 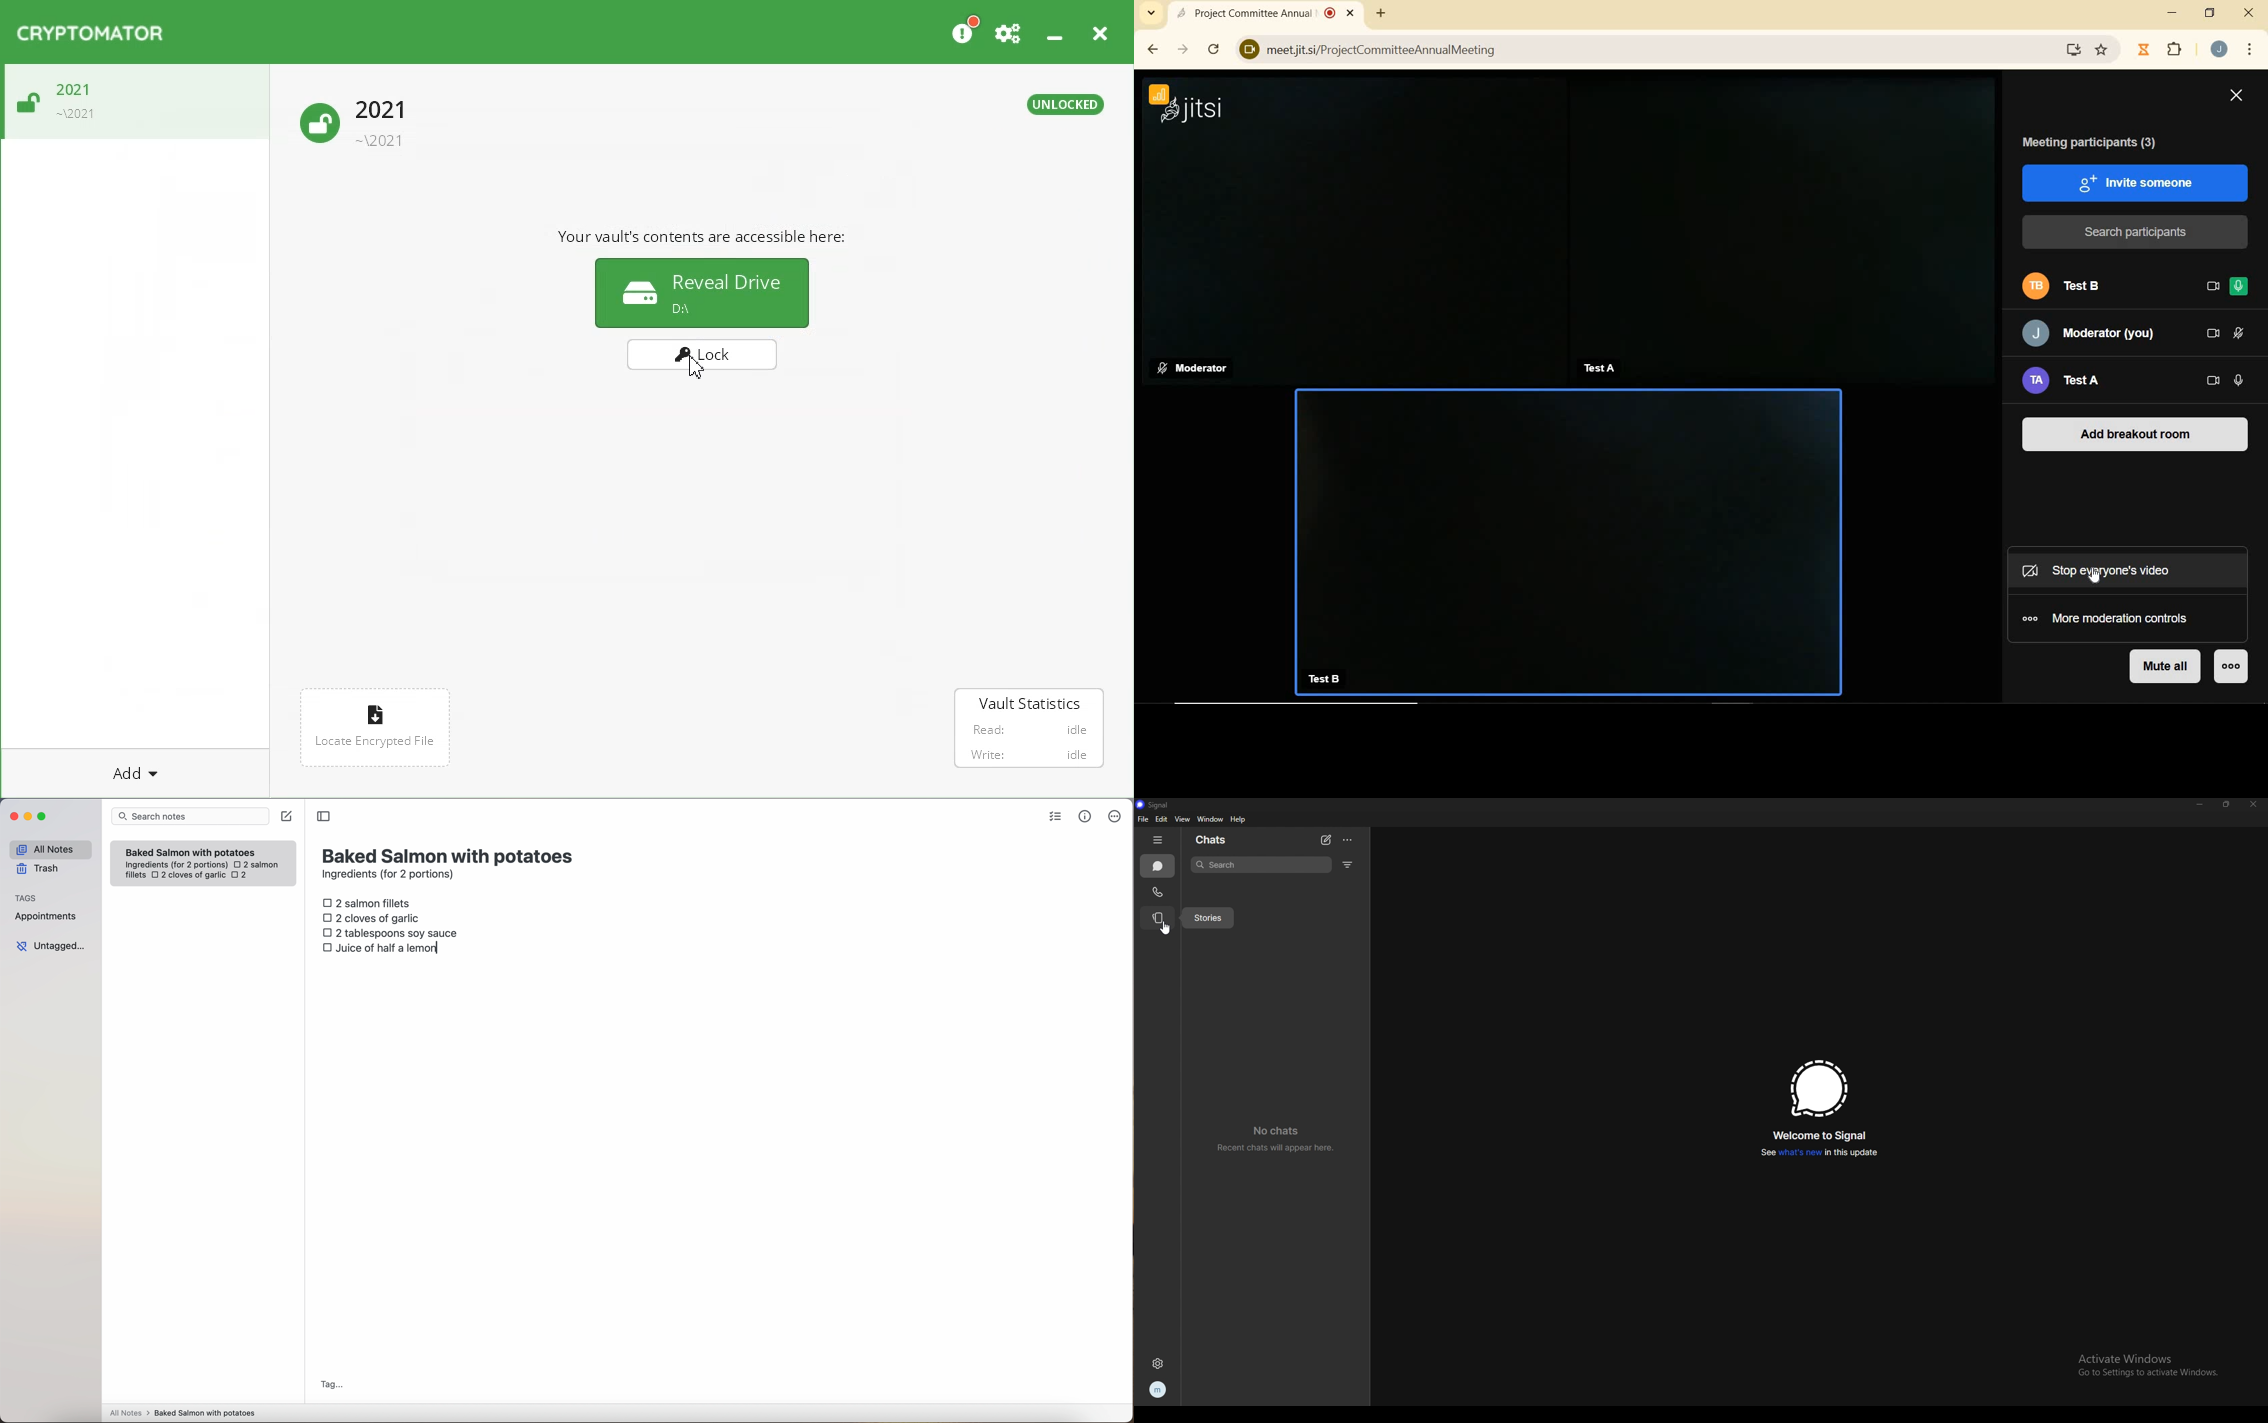 I want to click on profile, so click(x=1159, y=1388).